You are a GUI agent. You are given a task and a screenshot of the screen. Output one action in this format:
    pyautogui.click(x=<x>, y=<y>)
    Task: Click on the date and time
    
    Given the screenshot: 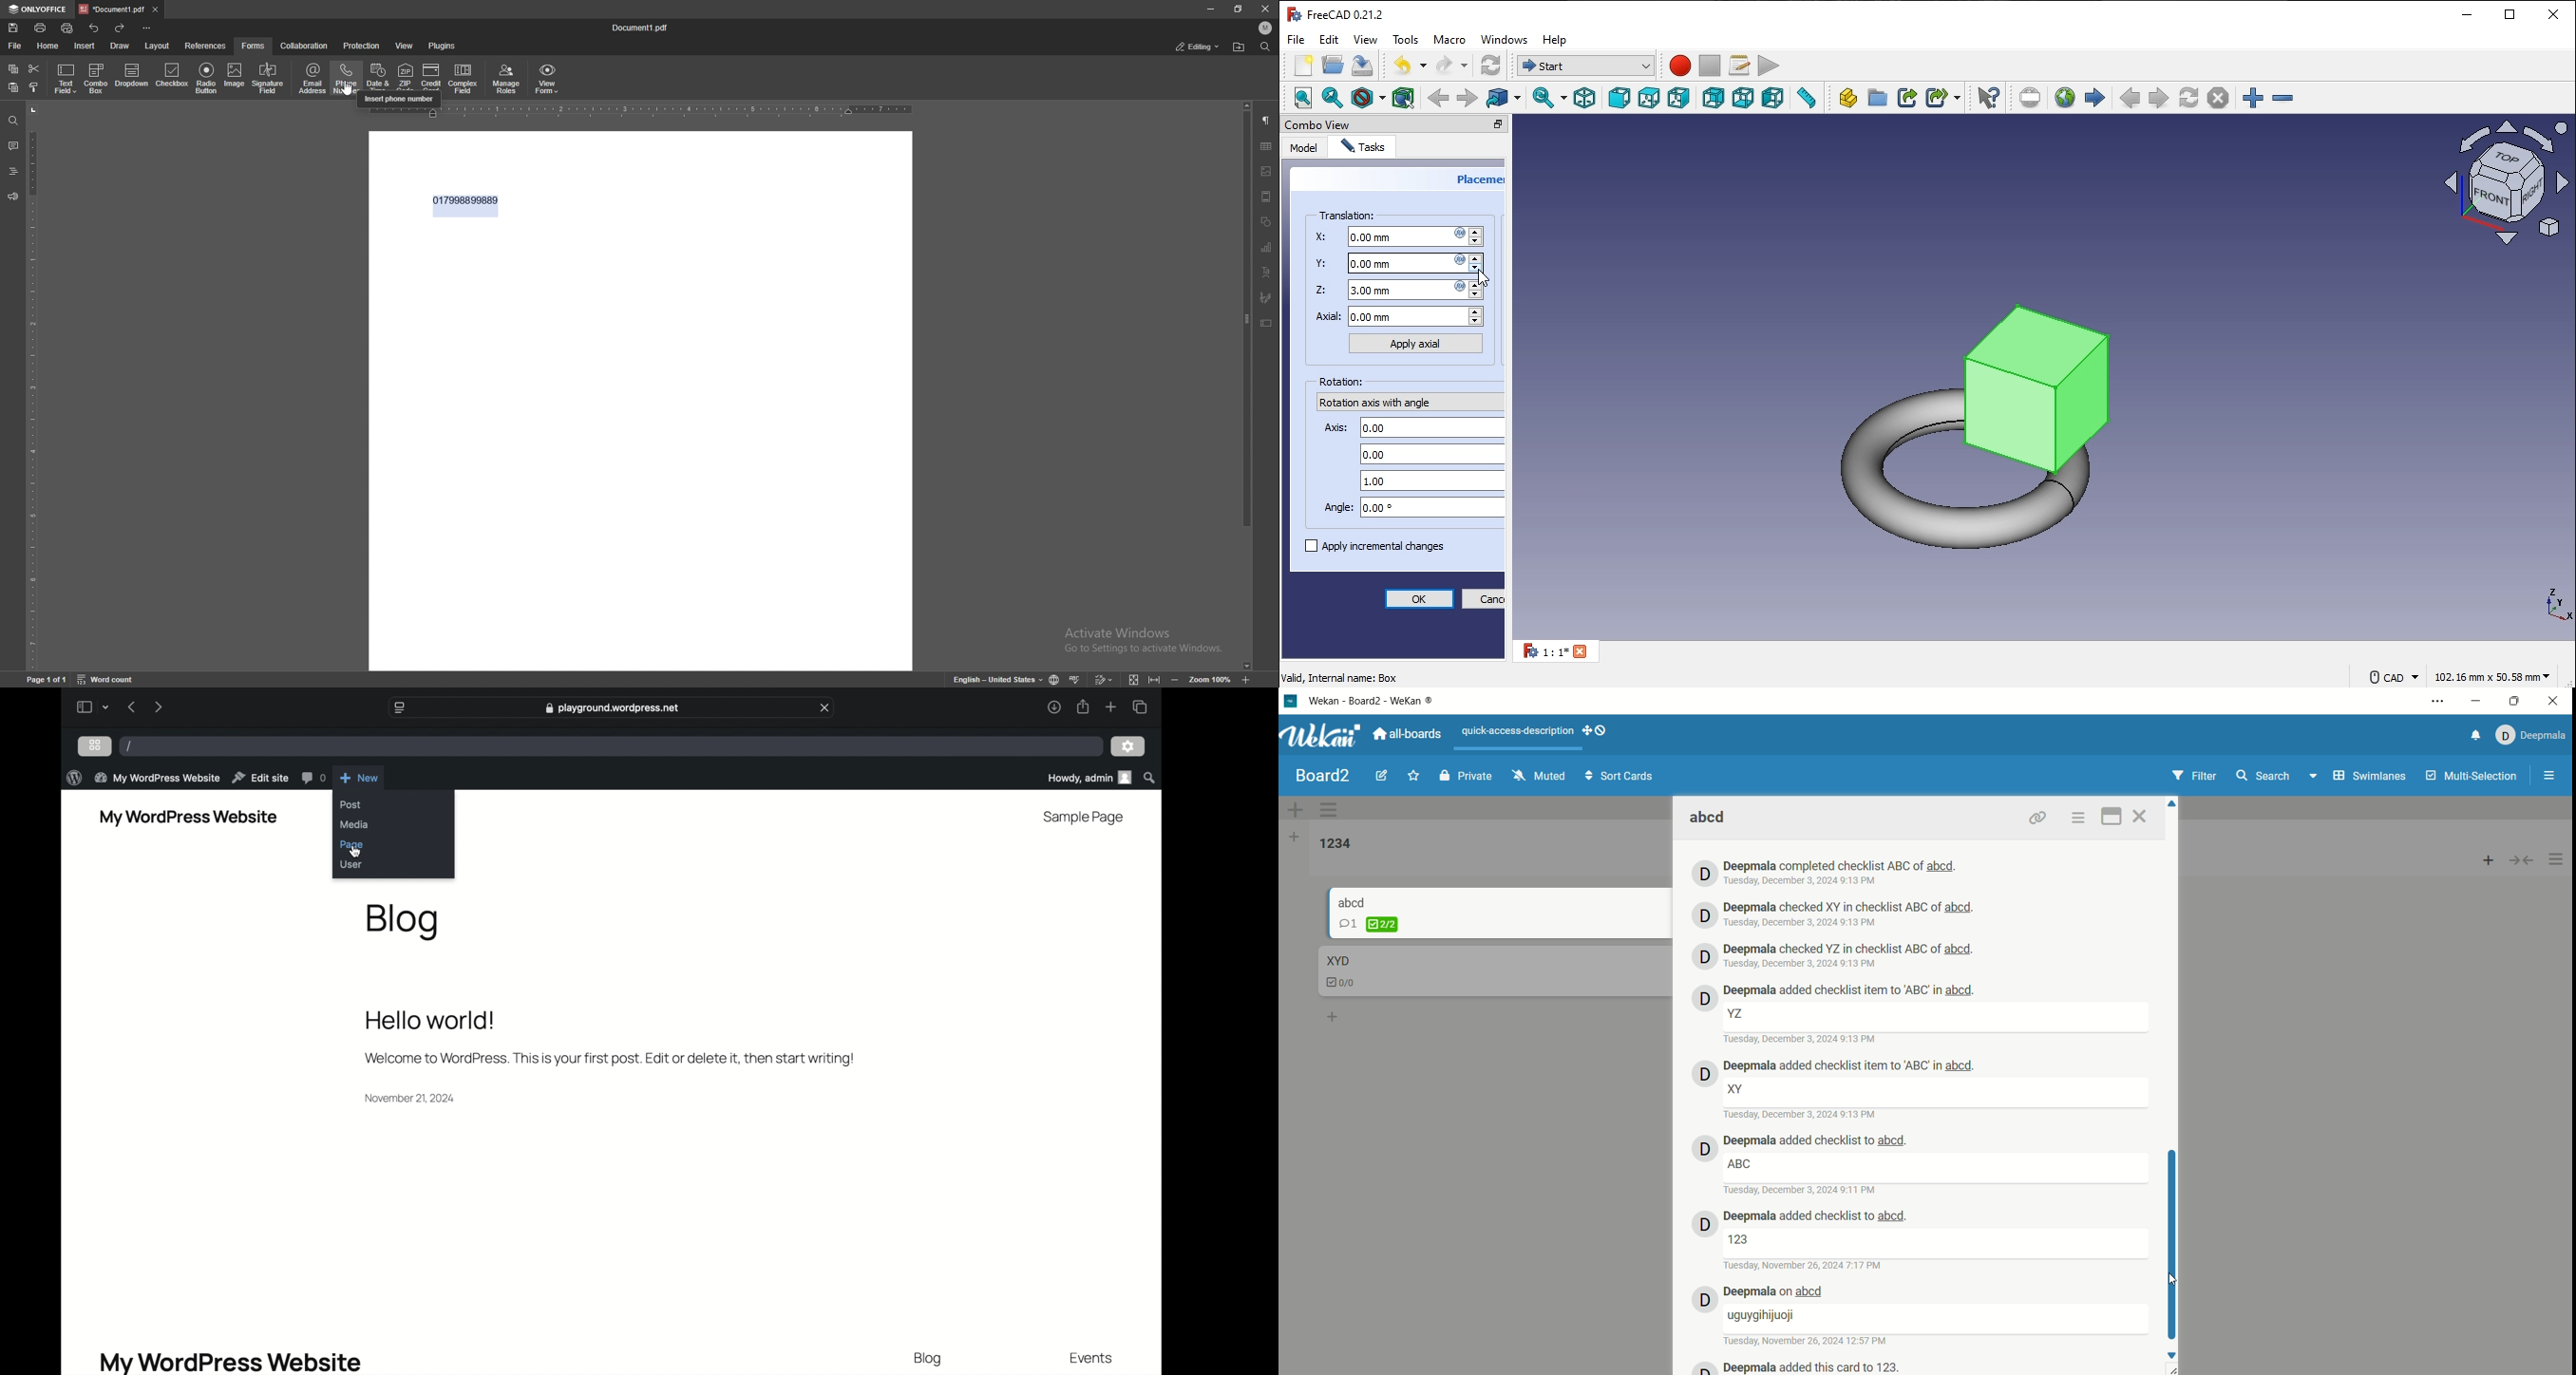 What is the action you would take?
    pyautogui.click(x=1804, y=881)
    